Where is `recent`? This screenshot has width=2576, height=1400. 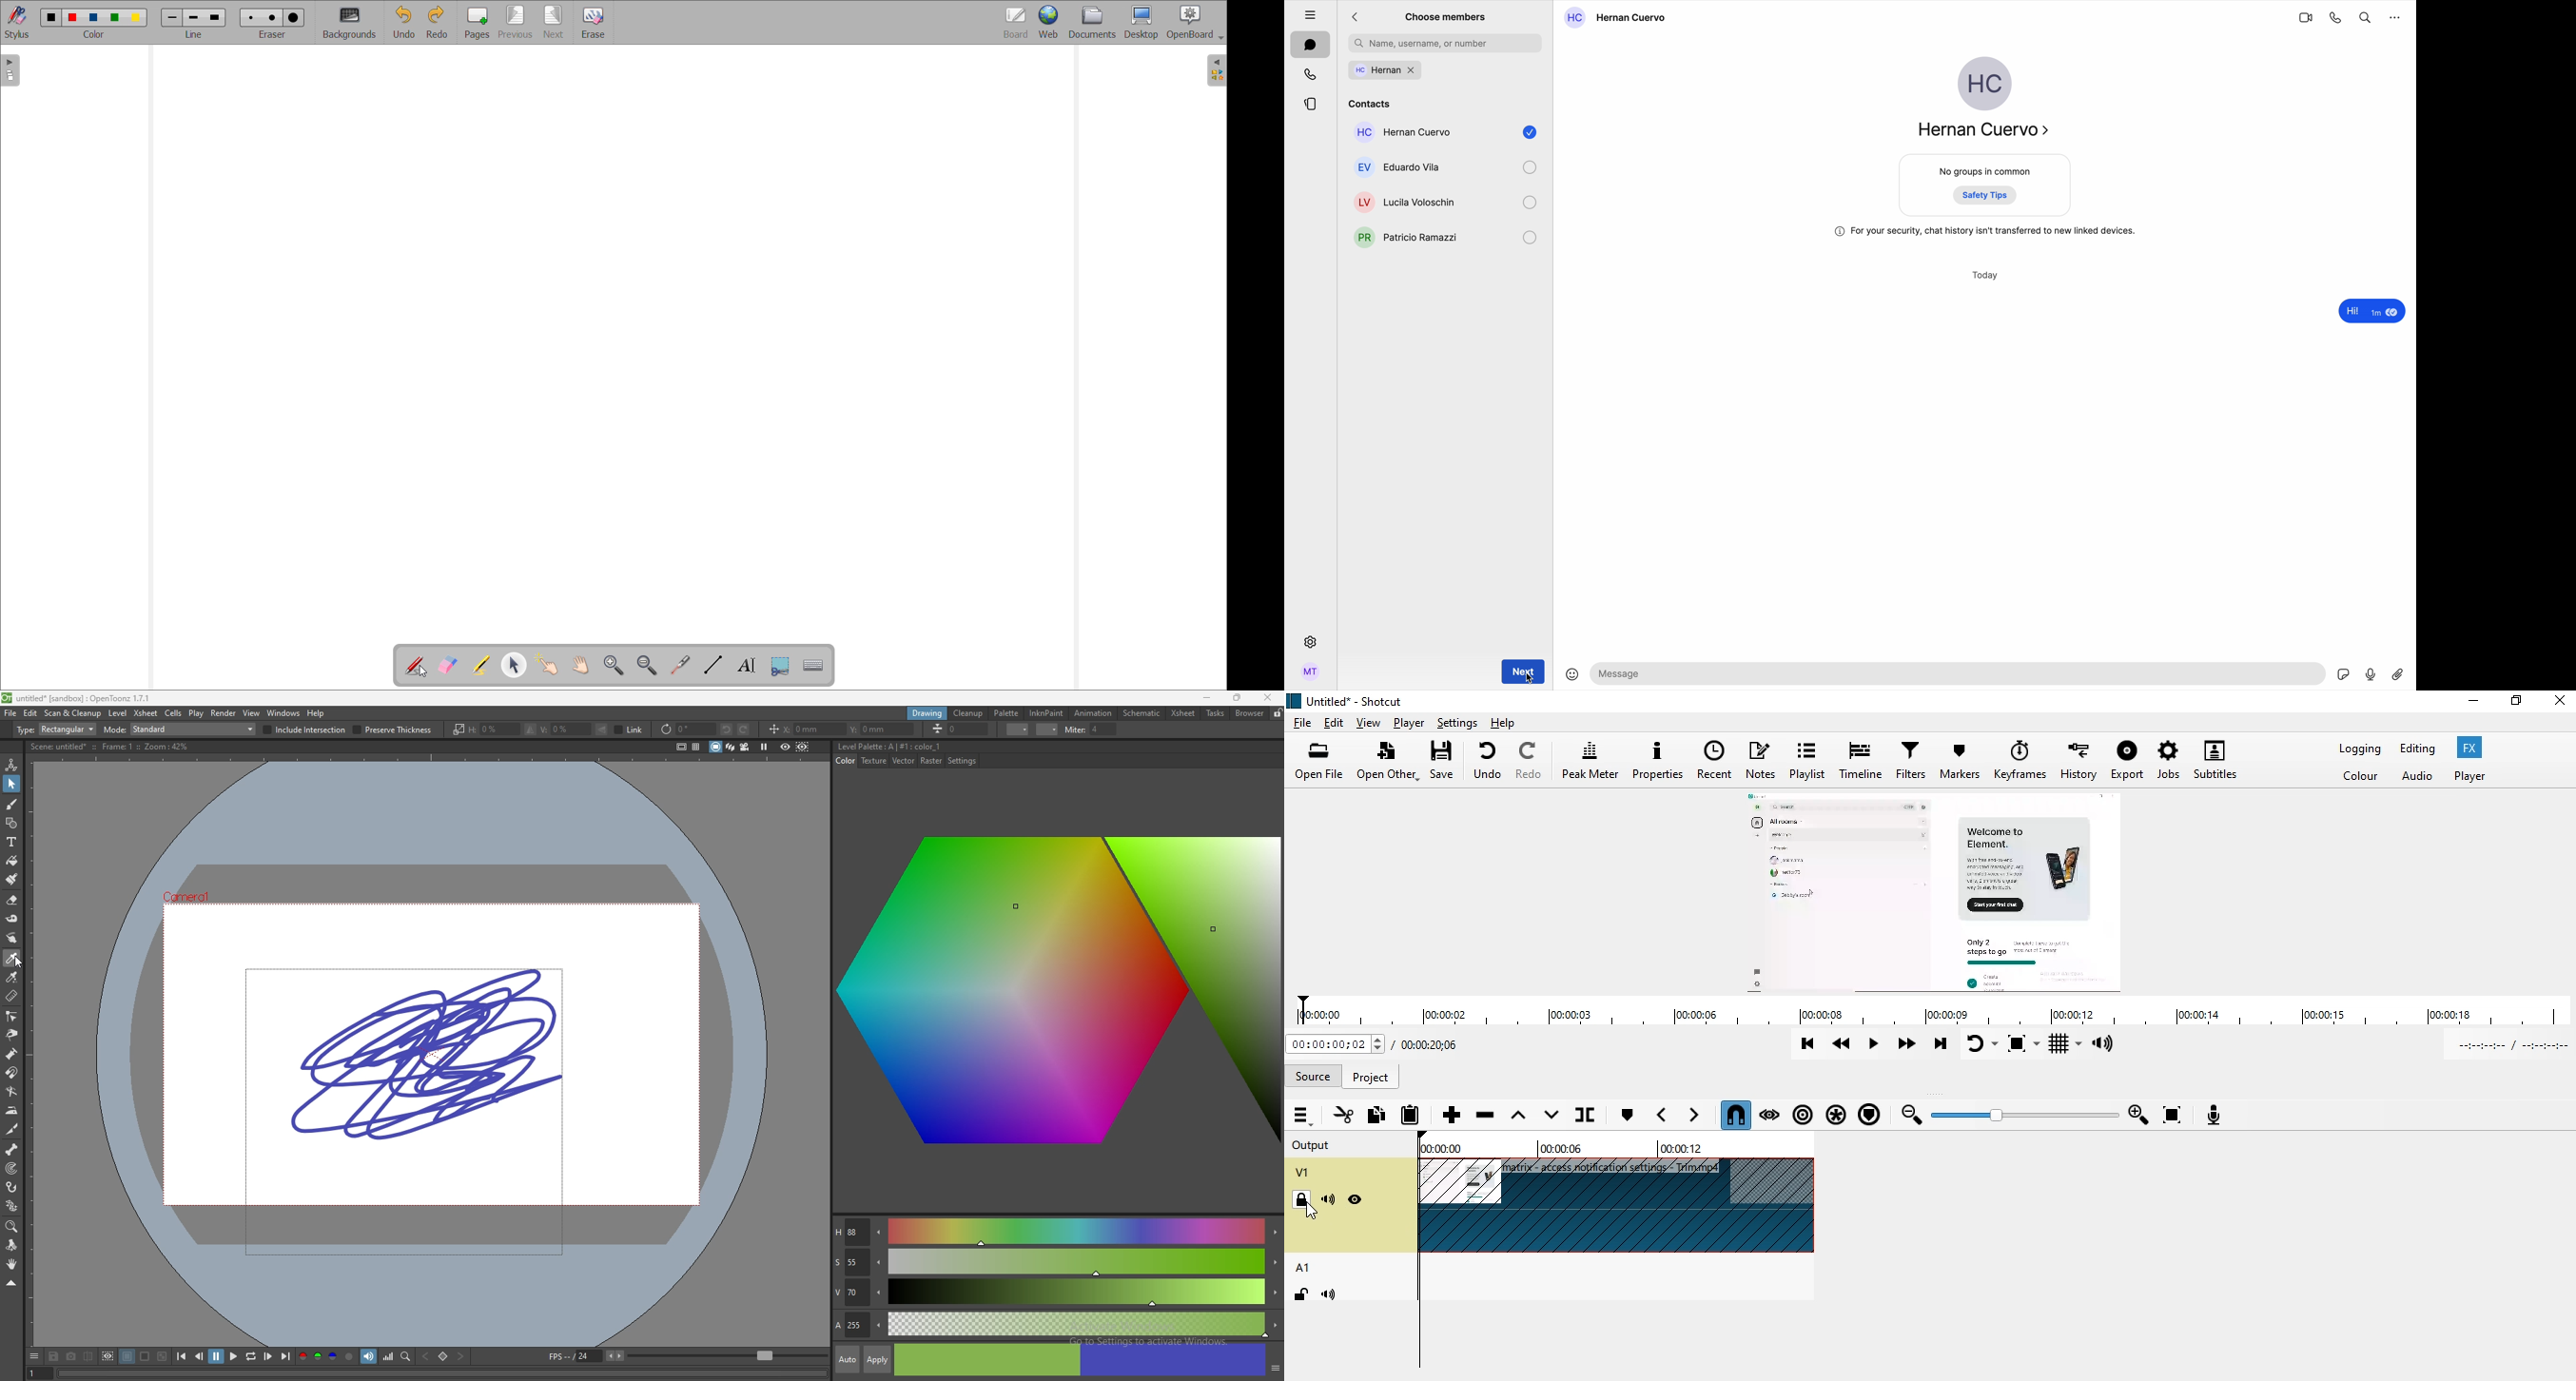 recent is located at coordinates (1717, 759).